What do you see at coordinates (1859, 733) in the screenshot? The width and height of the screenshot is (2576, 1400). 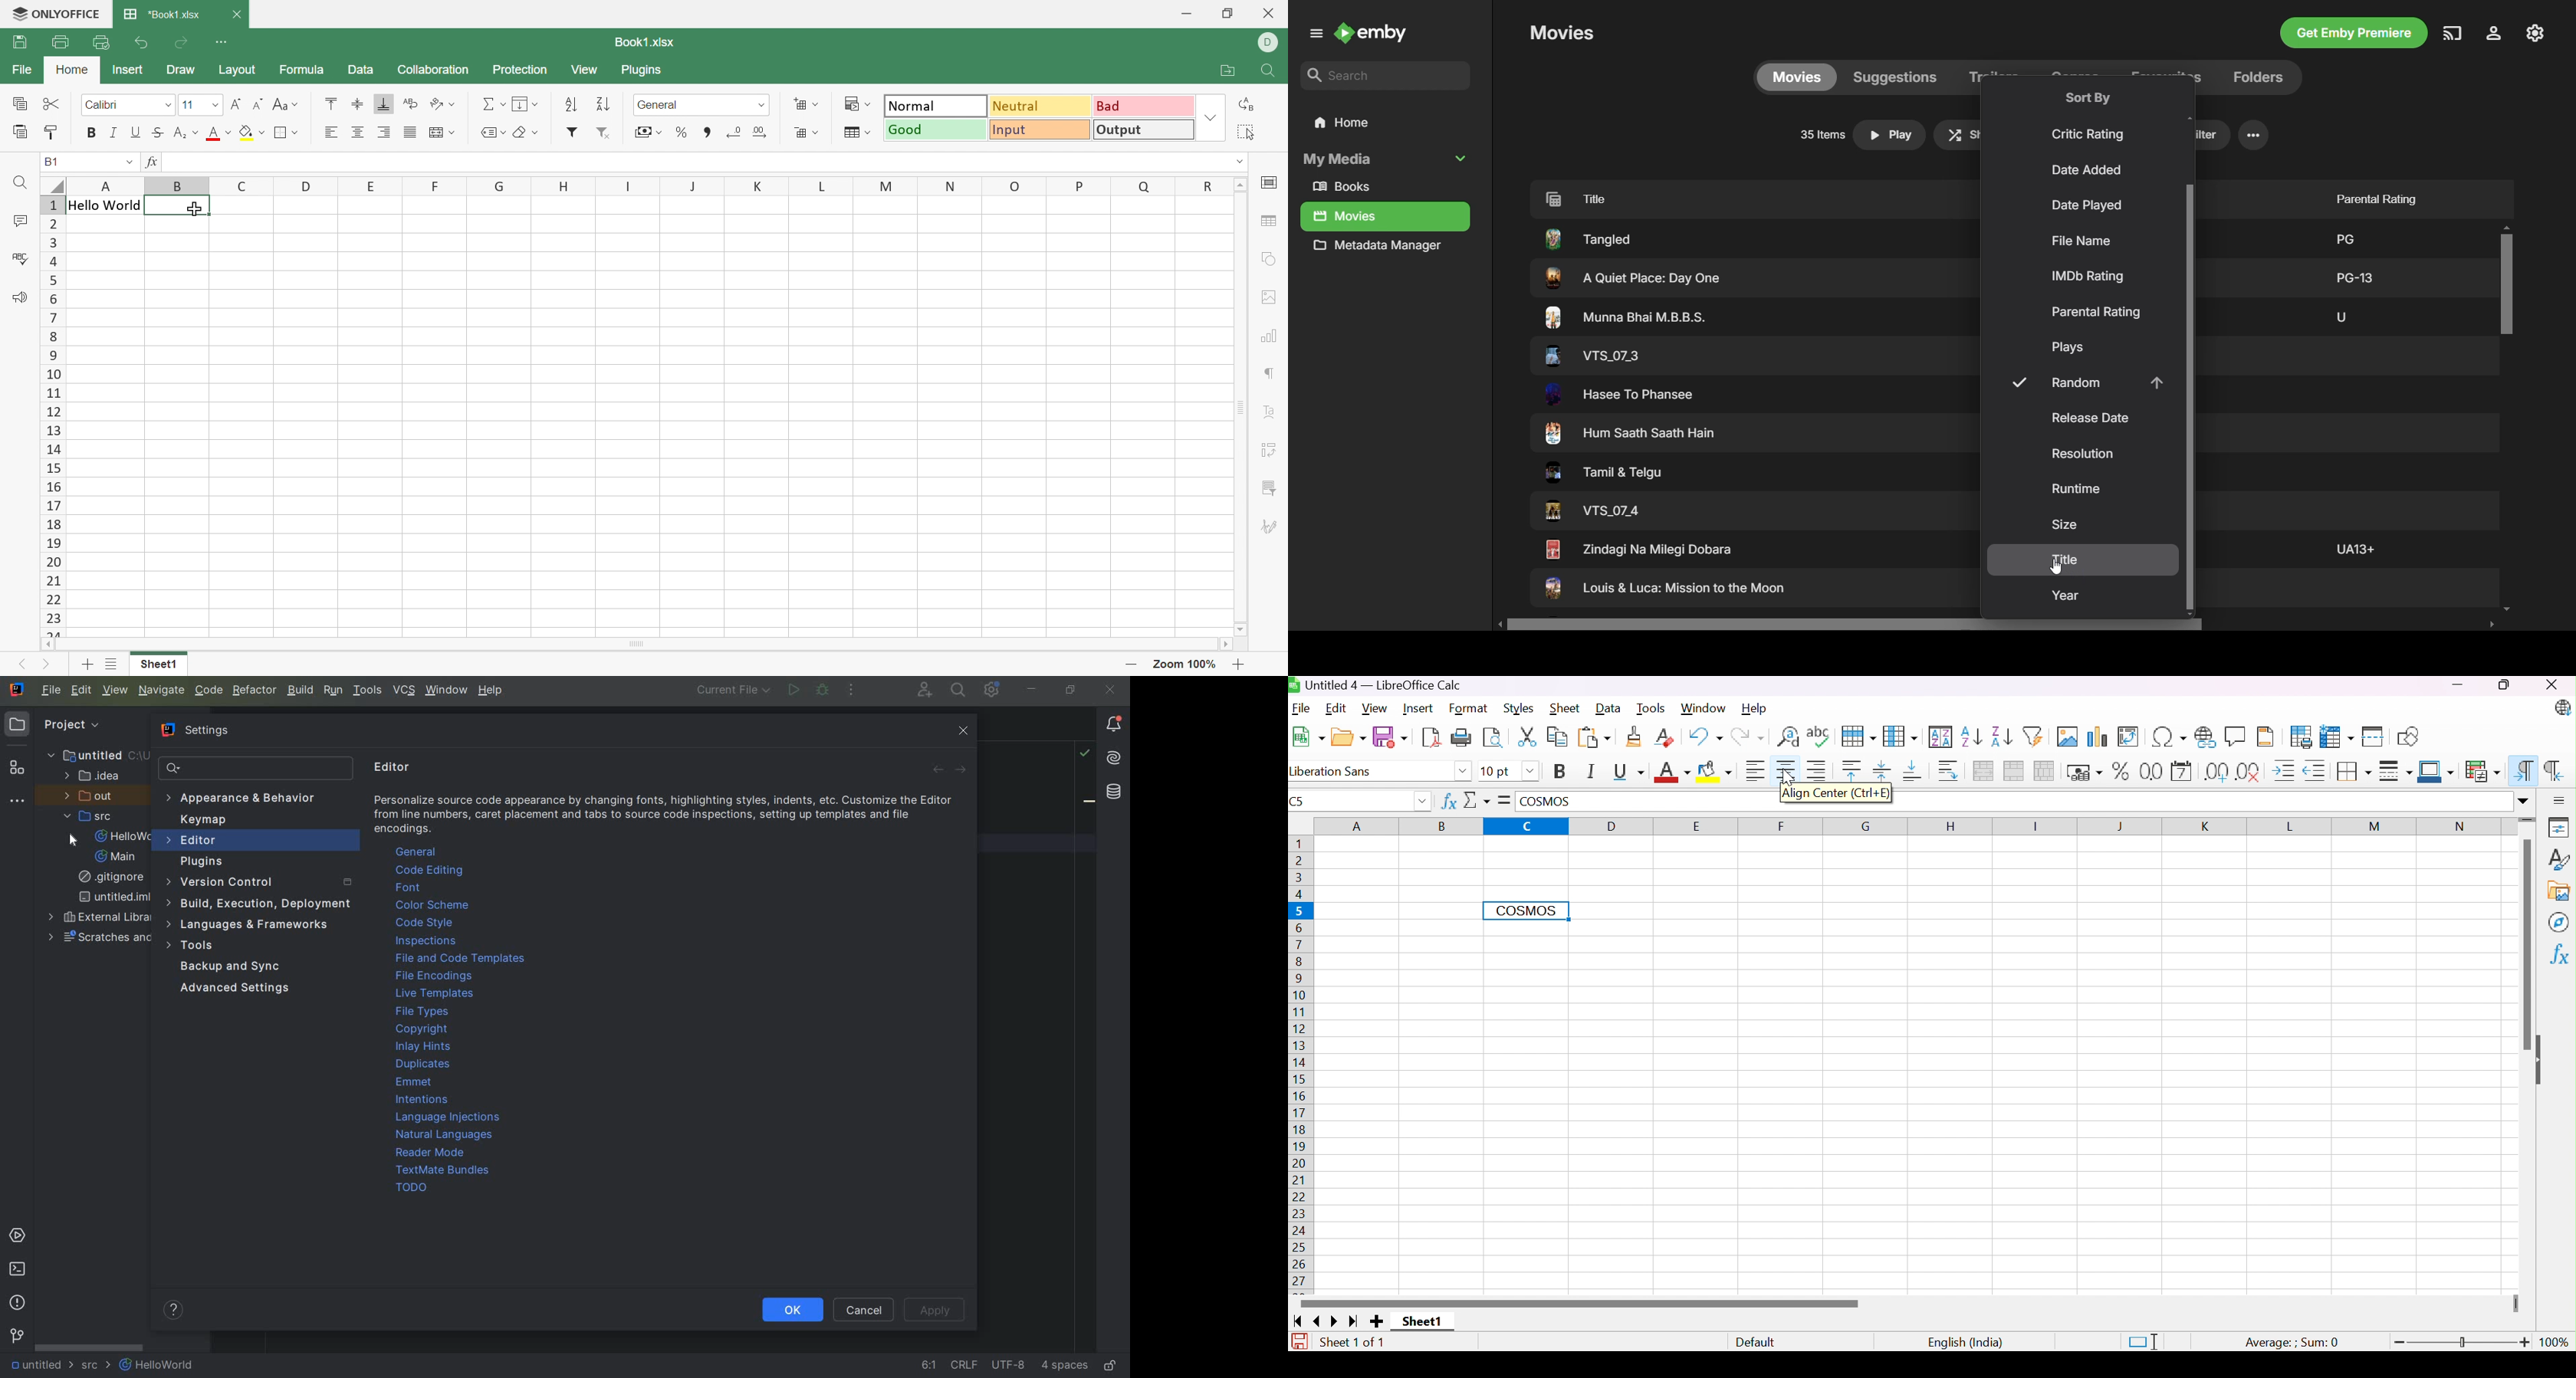 I see `Row` at bounding box center [1859, 733].